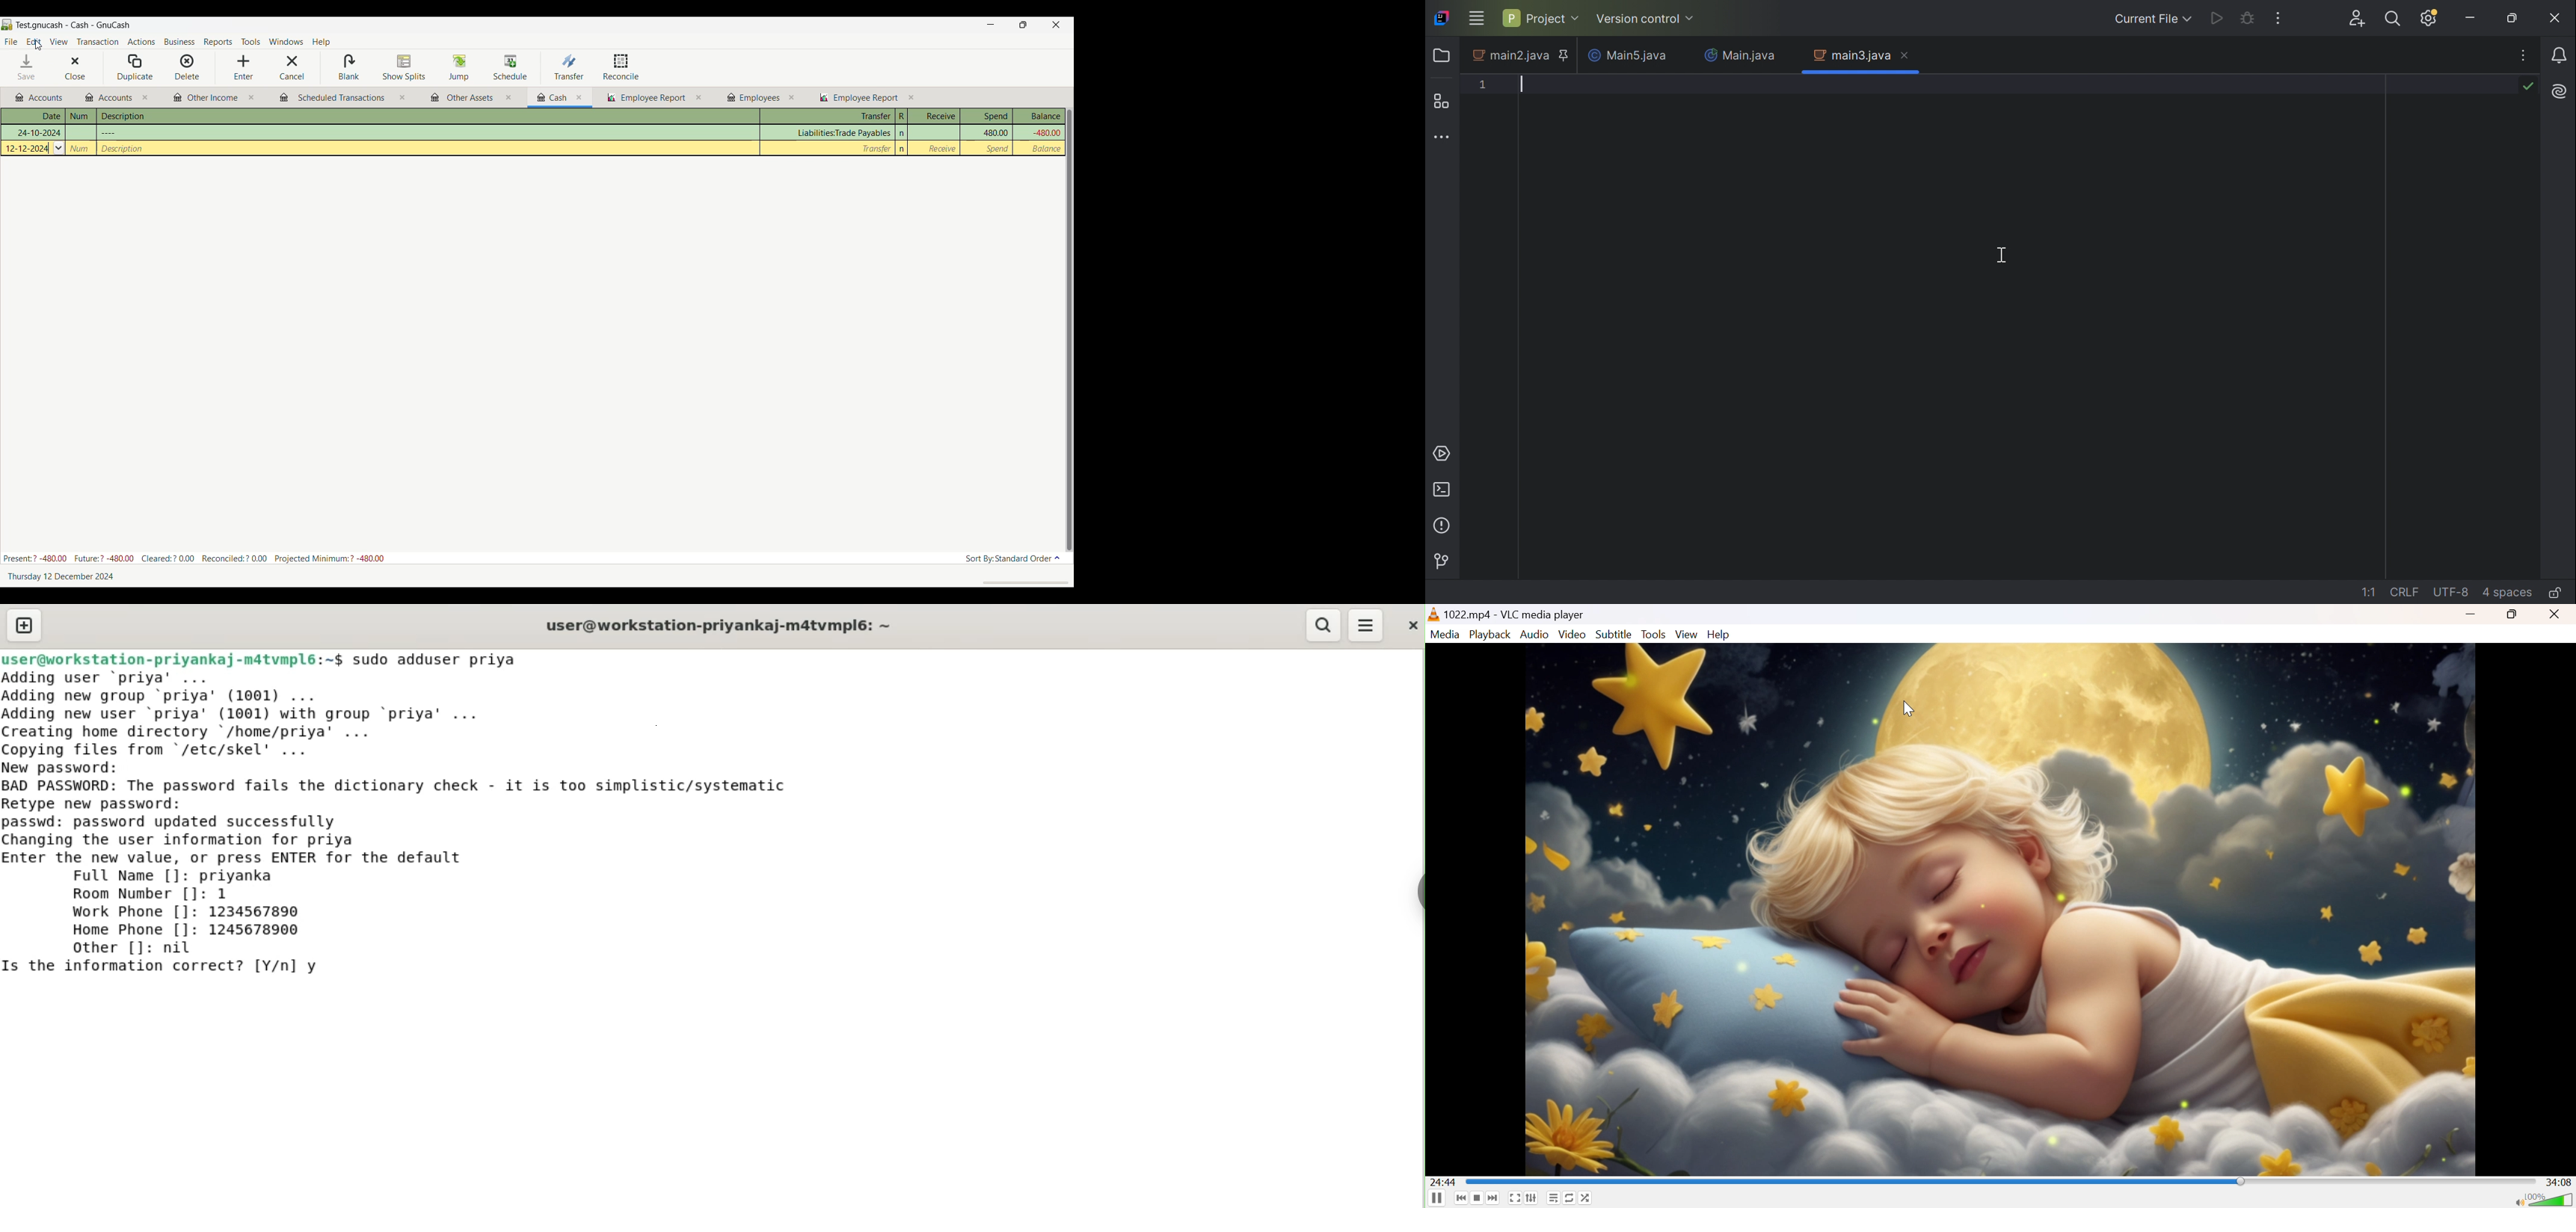  I want to click on close, so click(792, 97).